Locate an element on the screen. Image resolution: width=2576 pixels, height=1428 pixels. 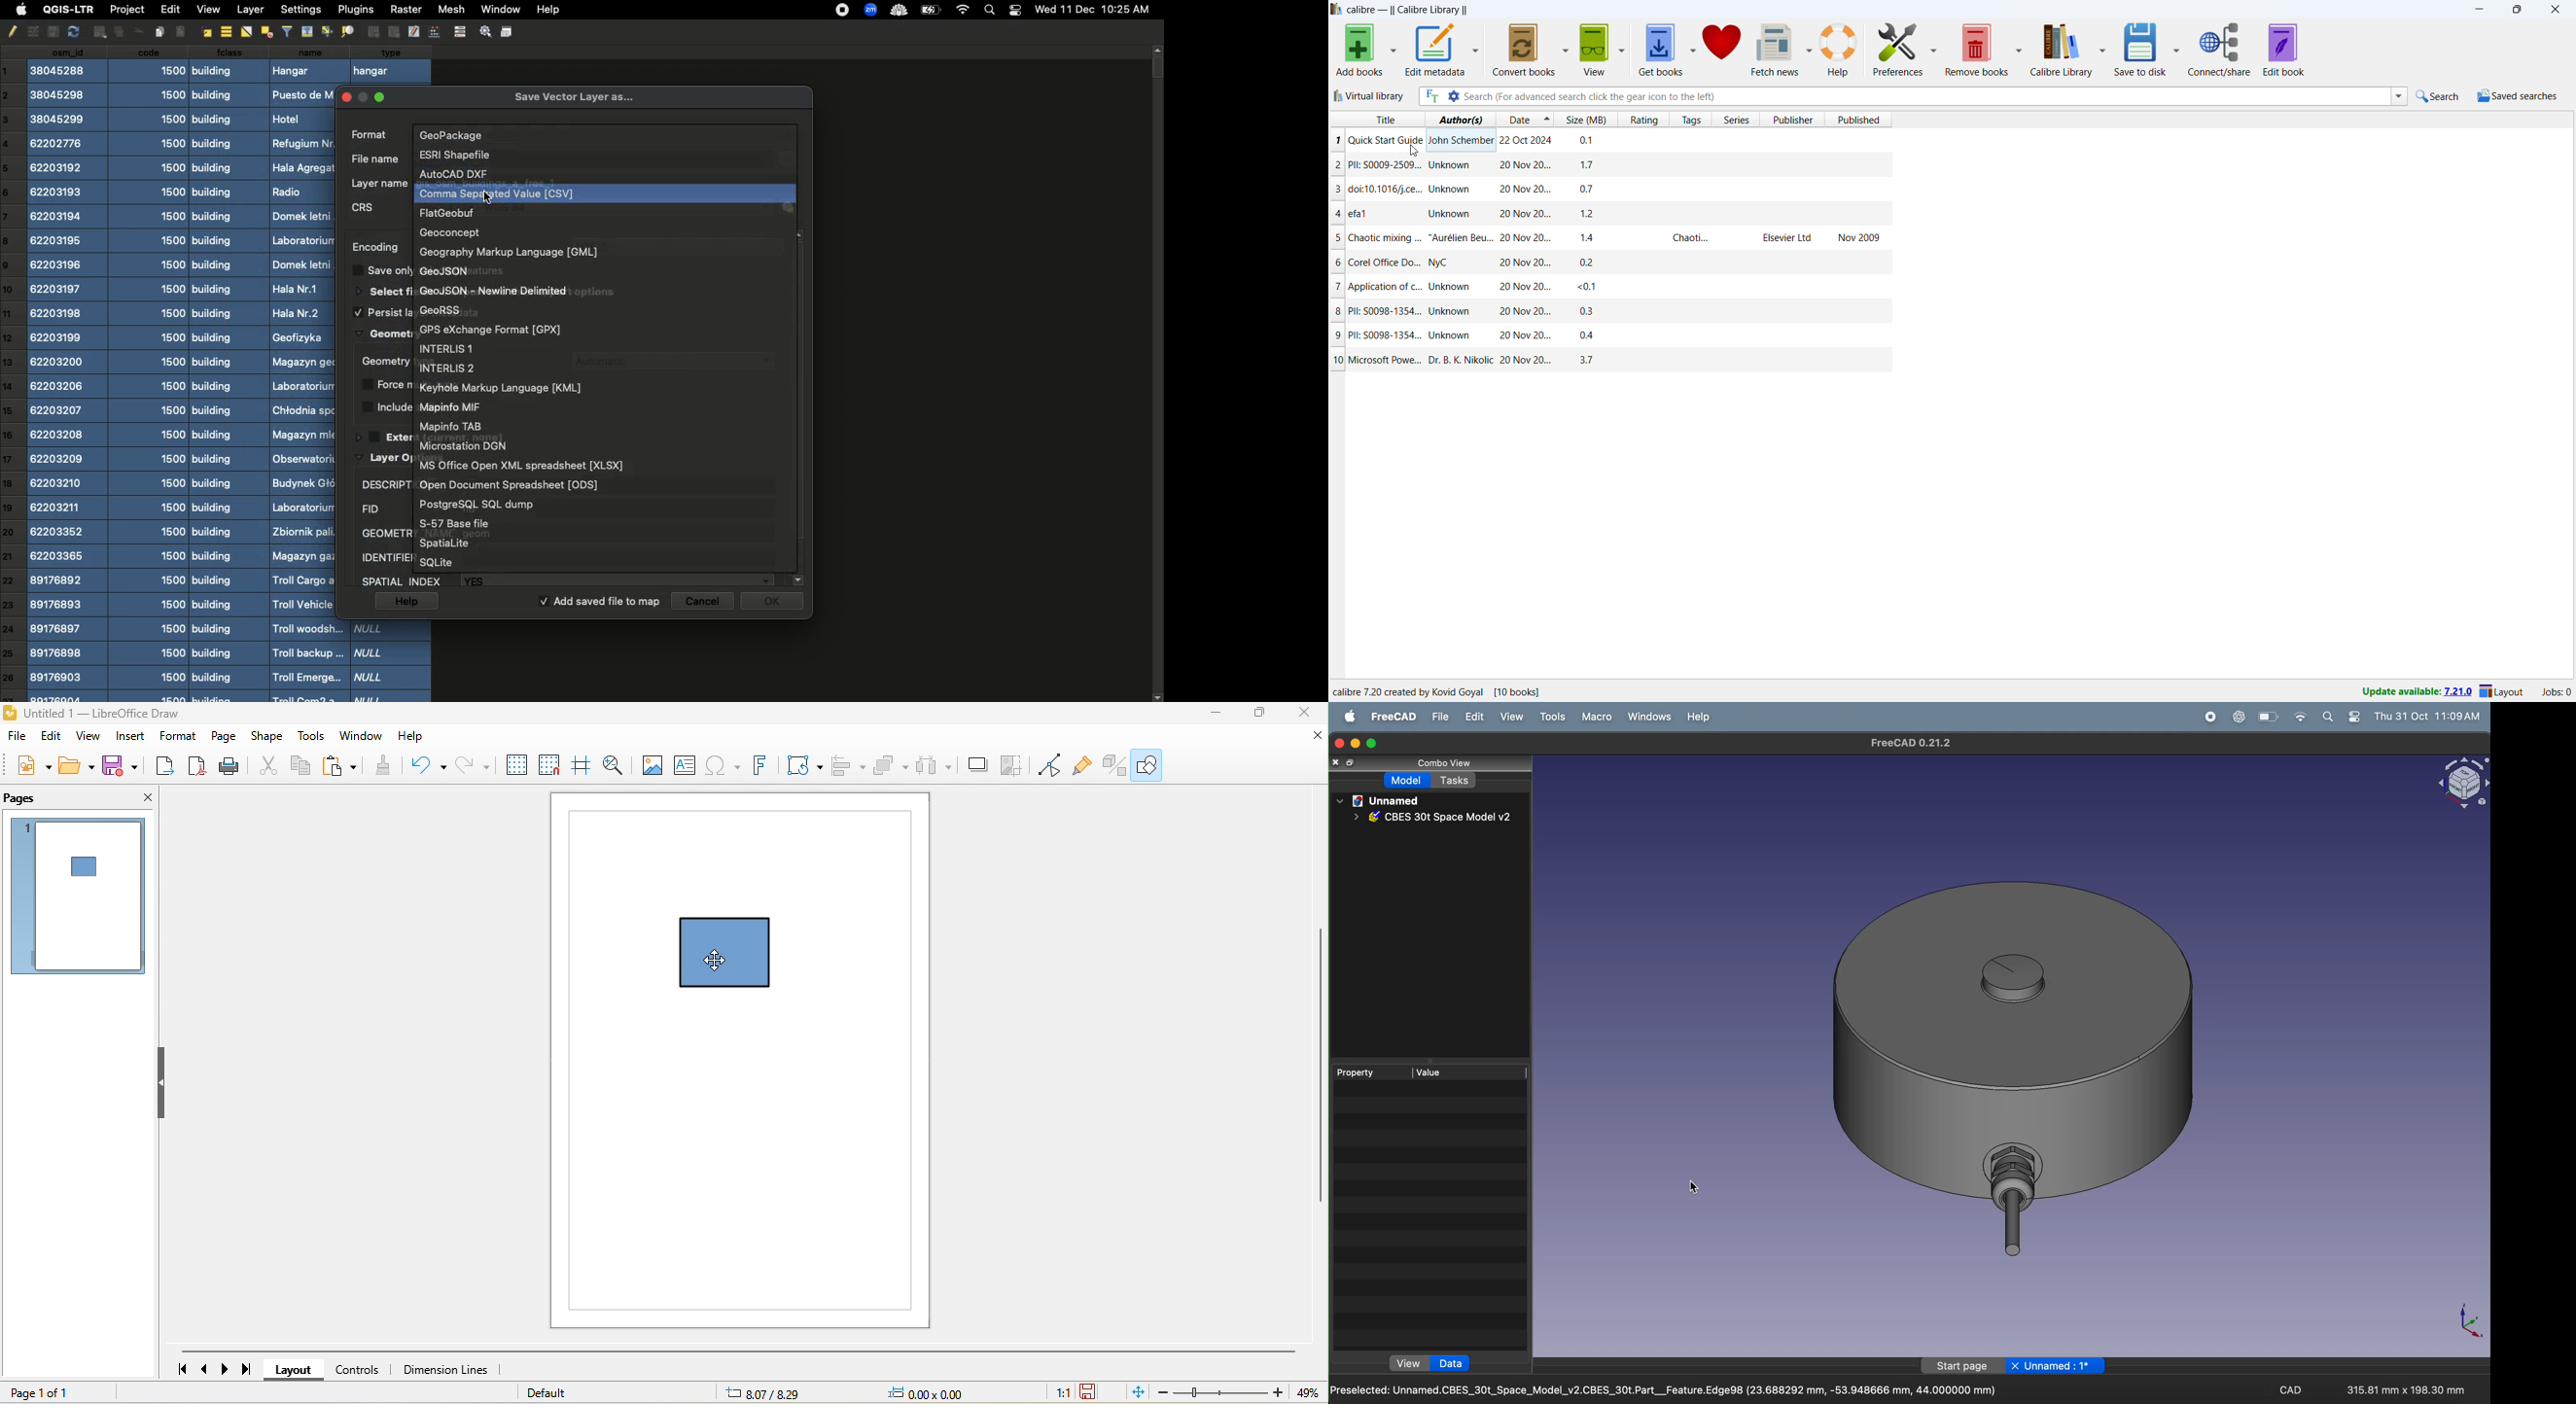
Edit is located at coordinates (168, 9).